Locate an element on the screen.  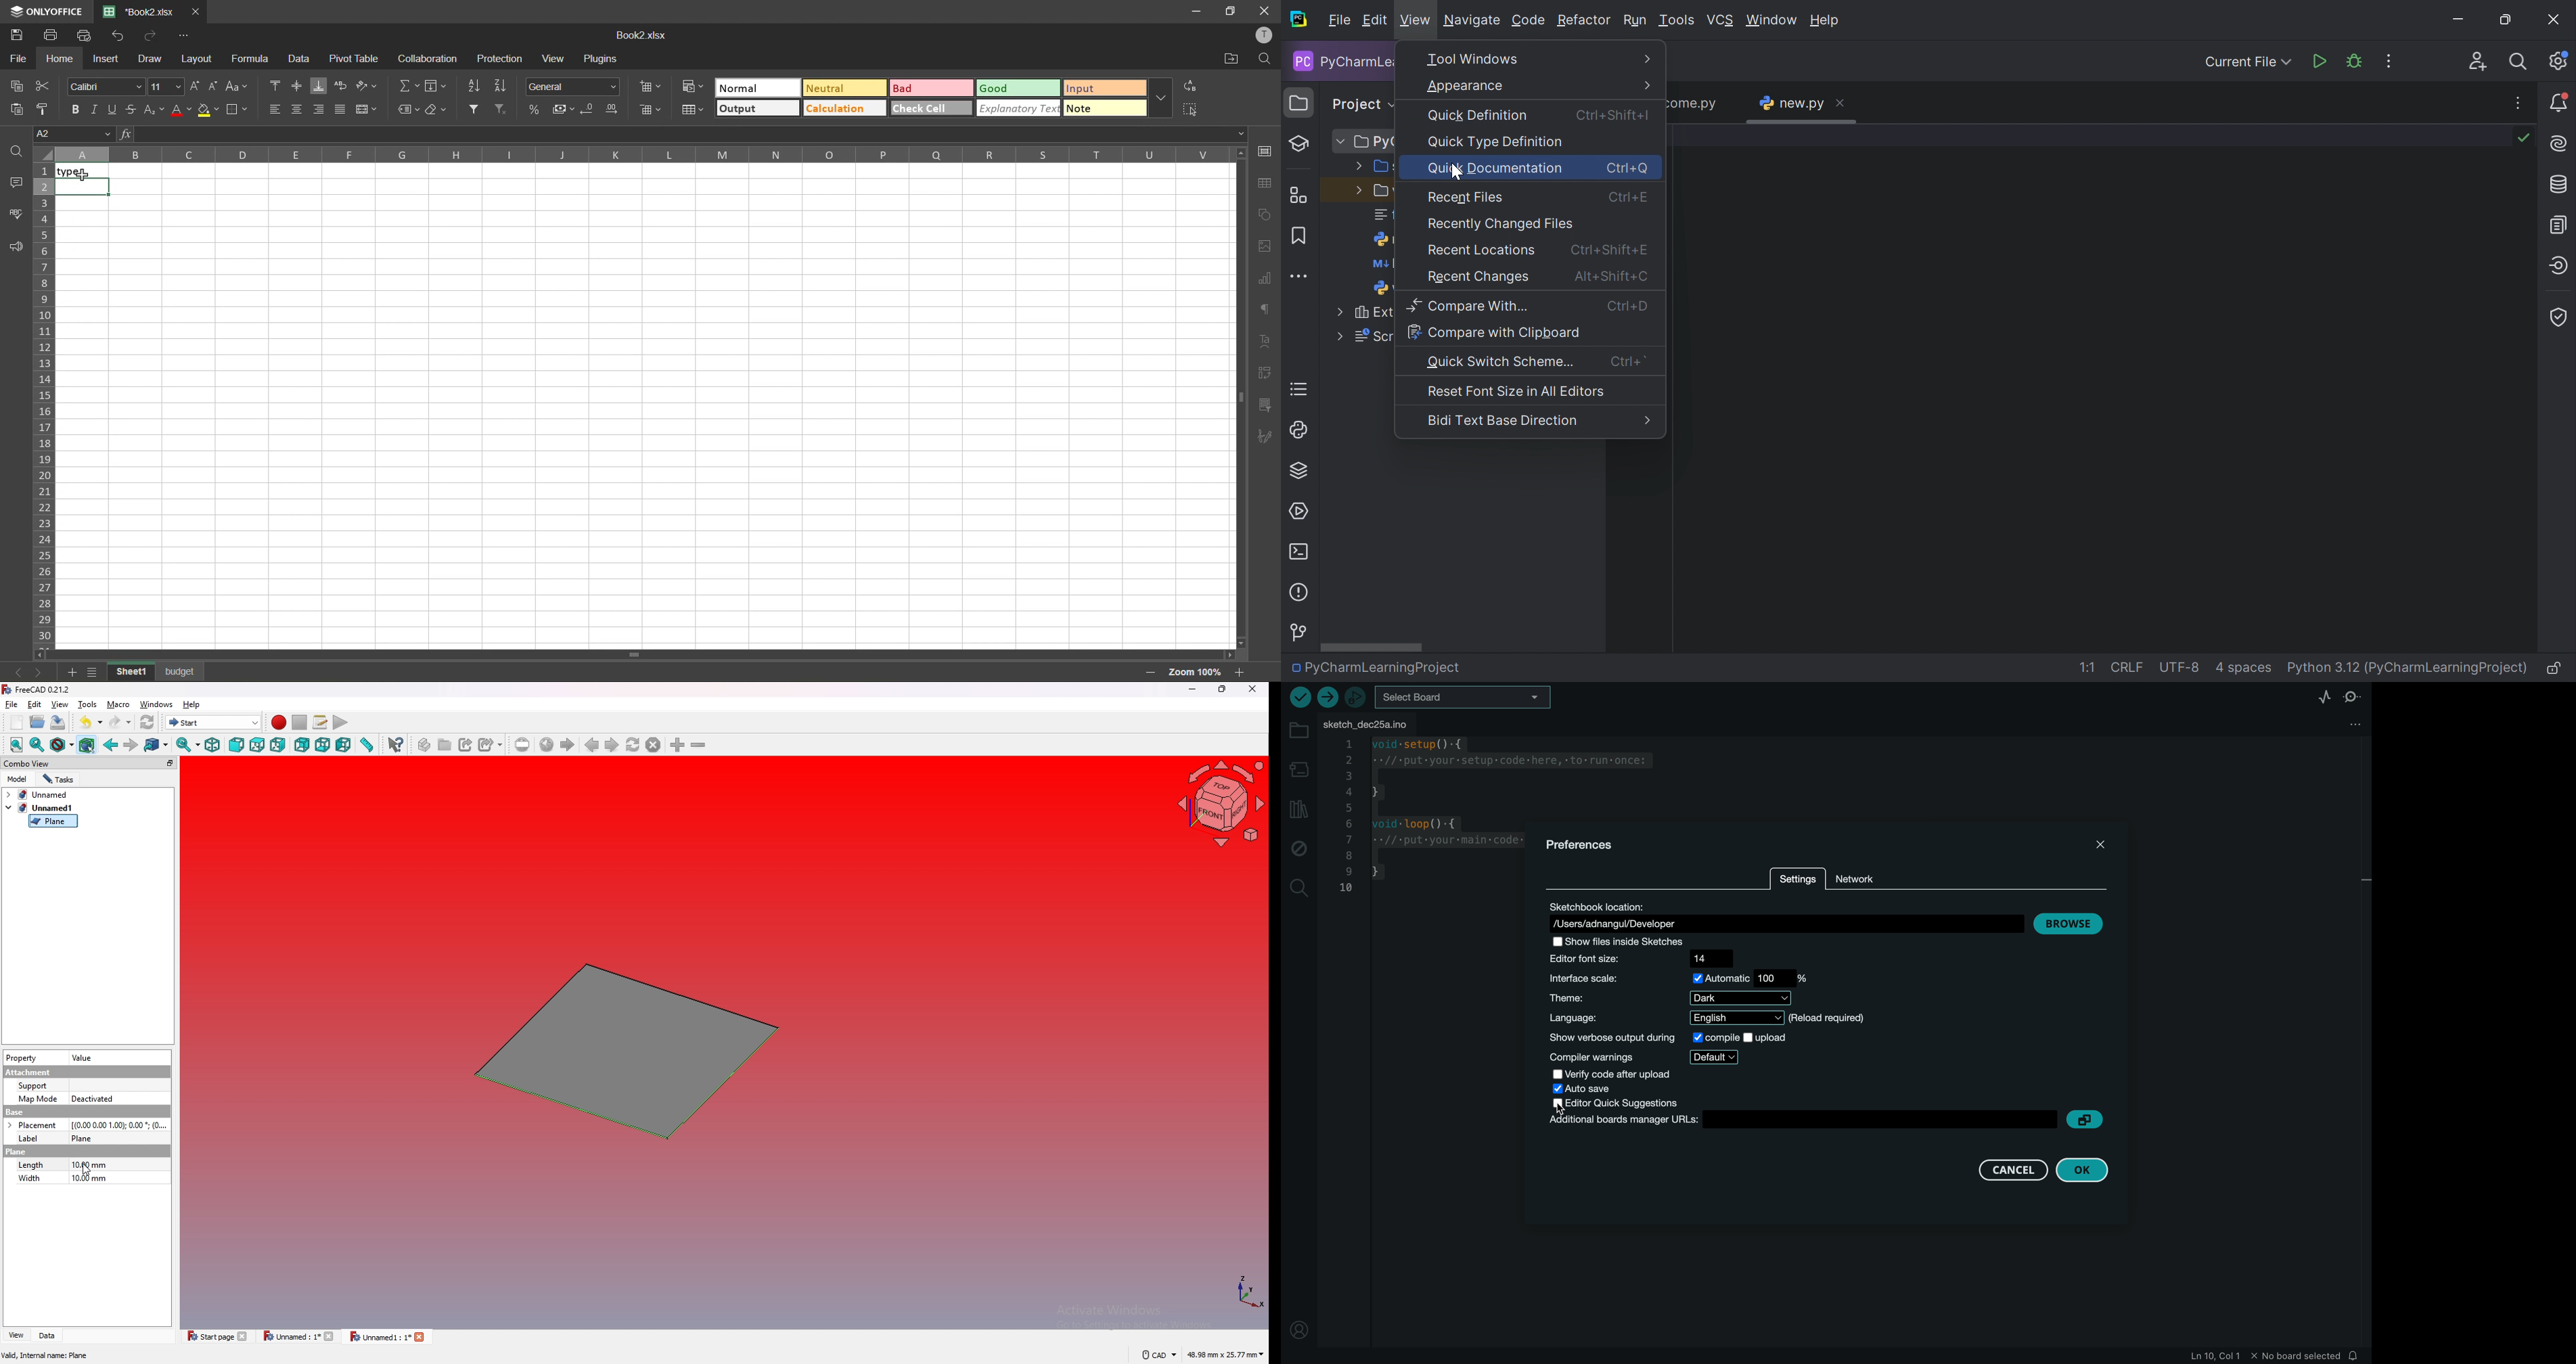
plane is located at coordinates (16, 1152).